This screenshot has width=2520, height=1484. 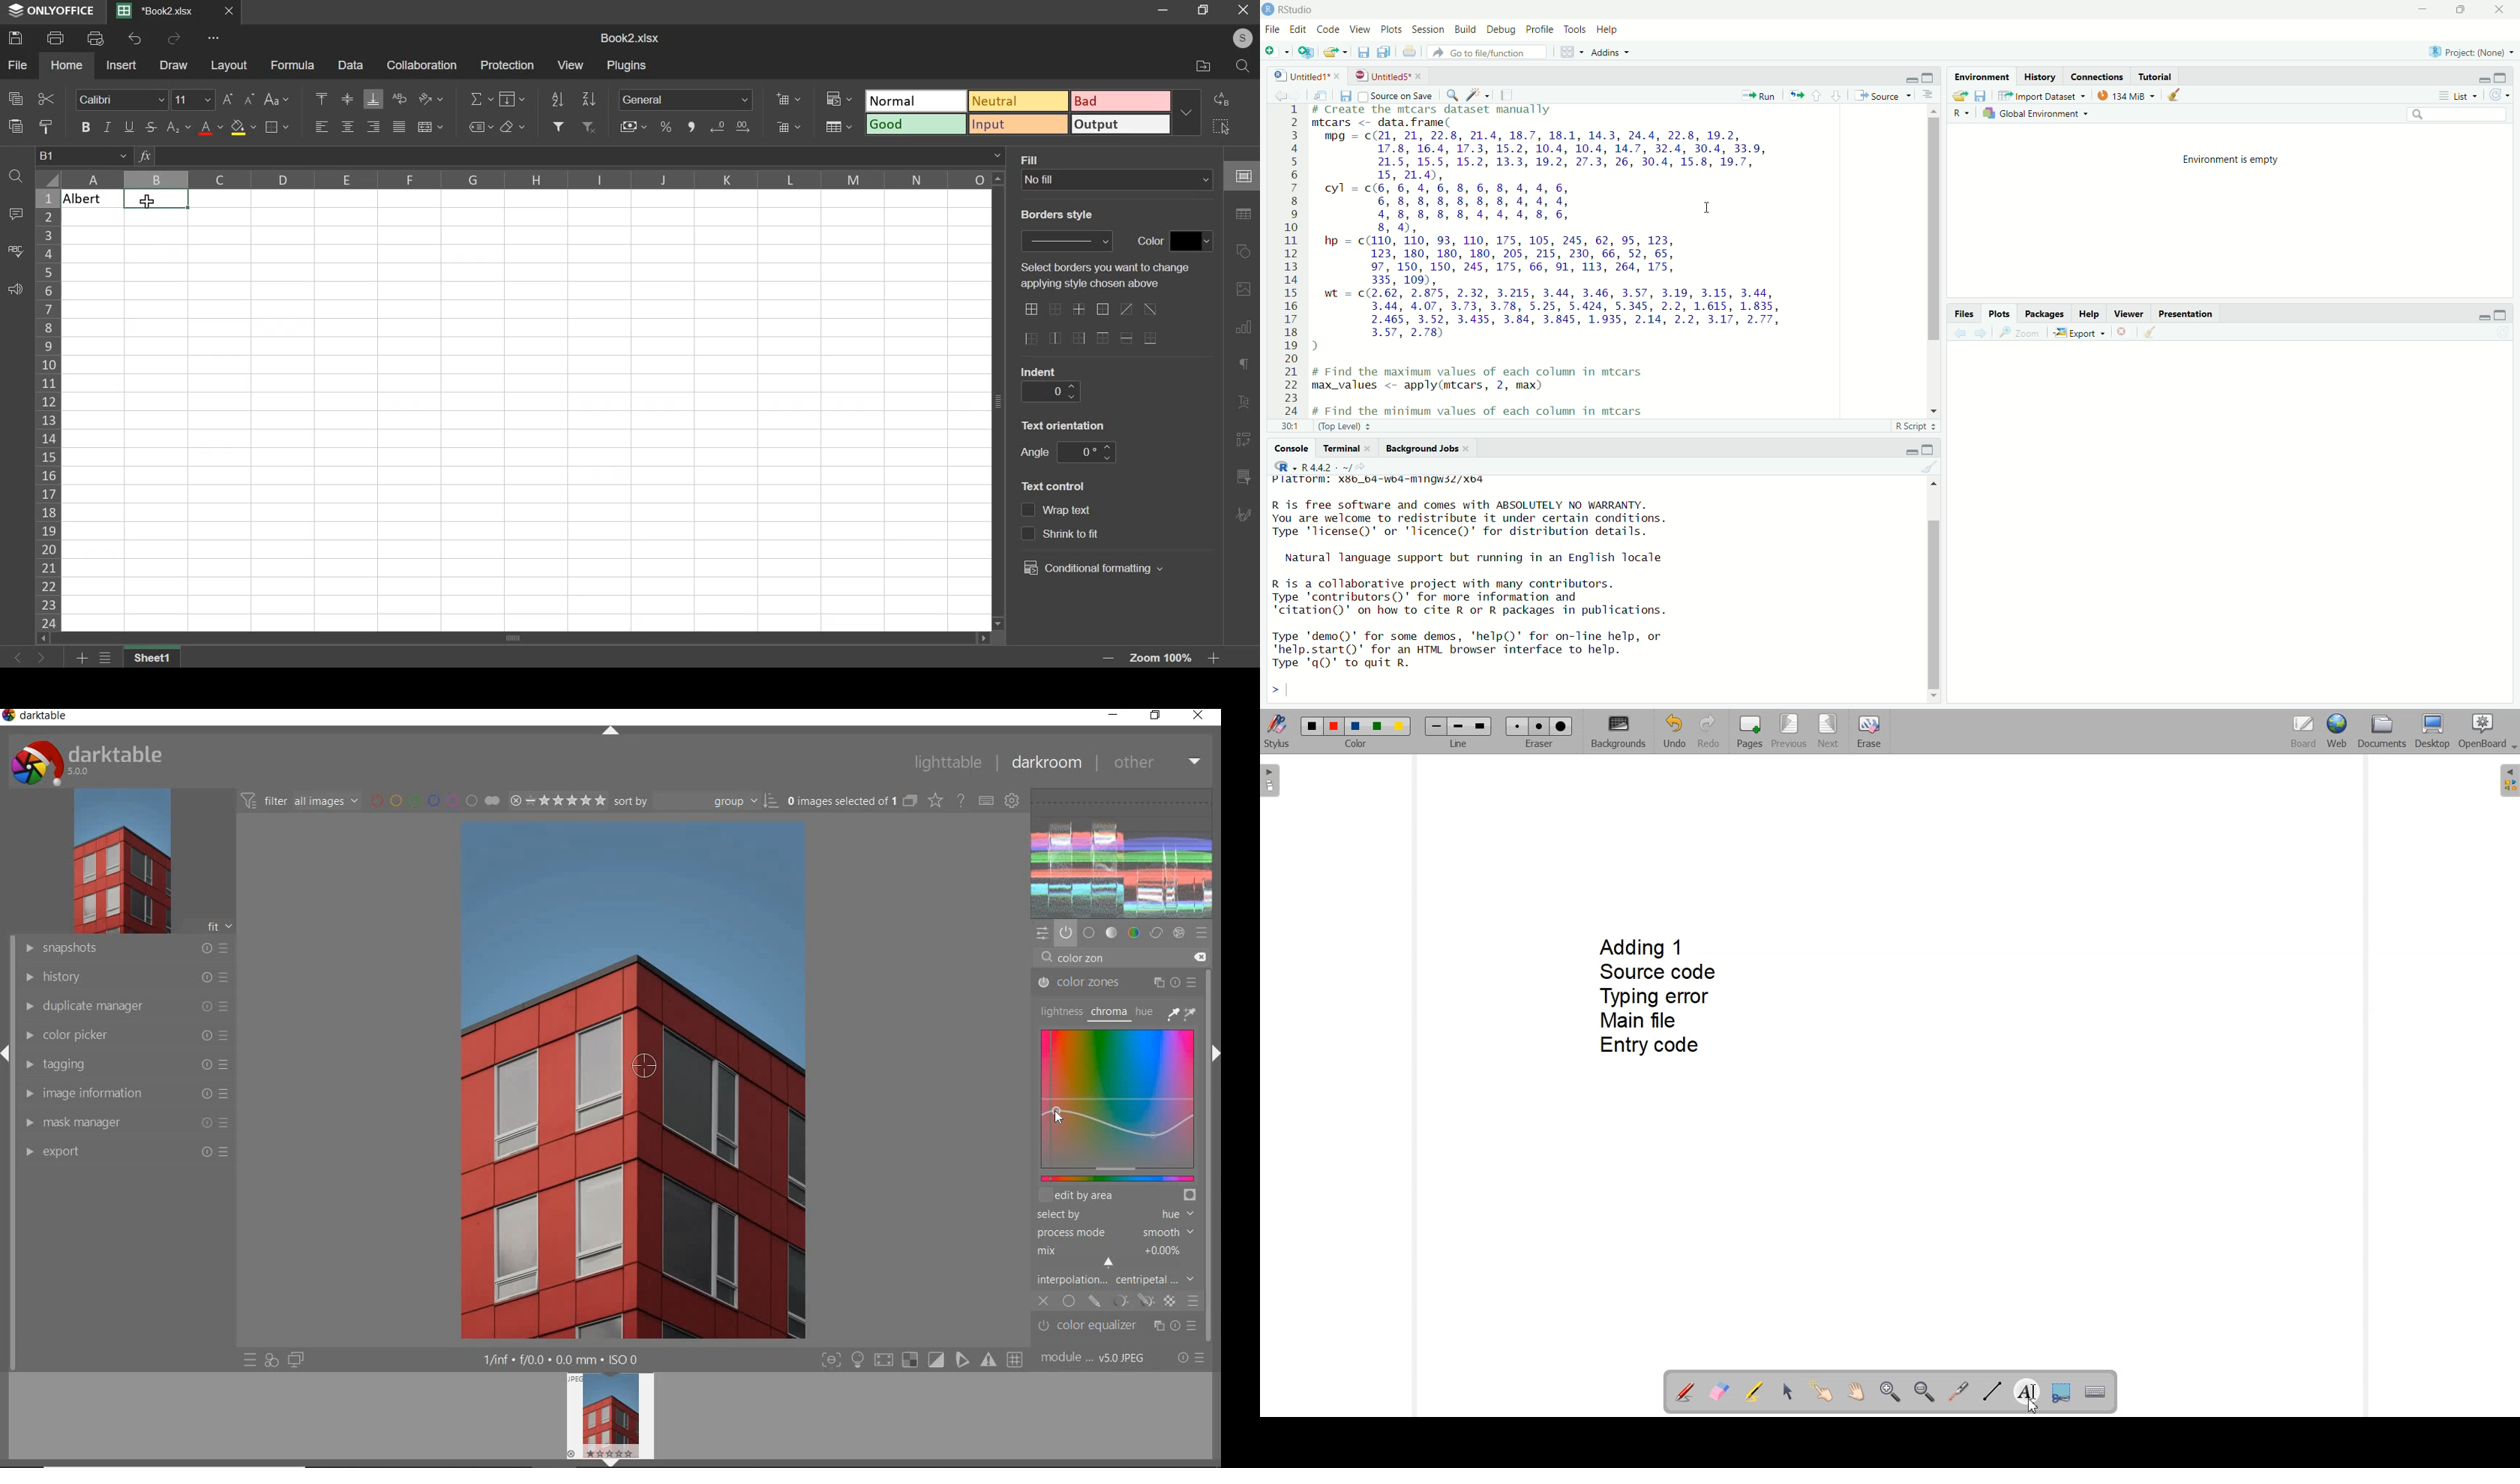 I want to click on R~, so click(x=1959, y=112).